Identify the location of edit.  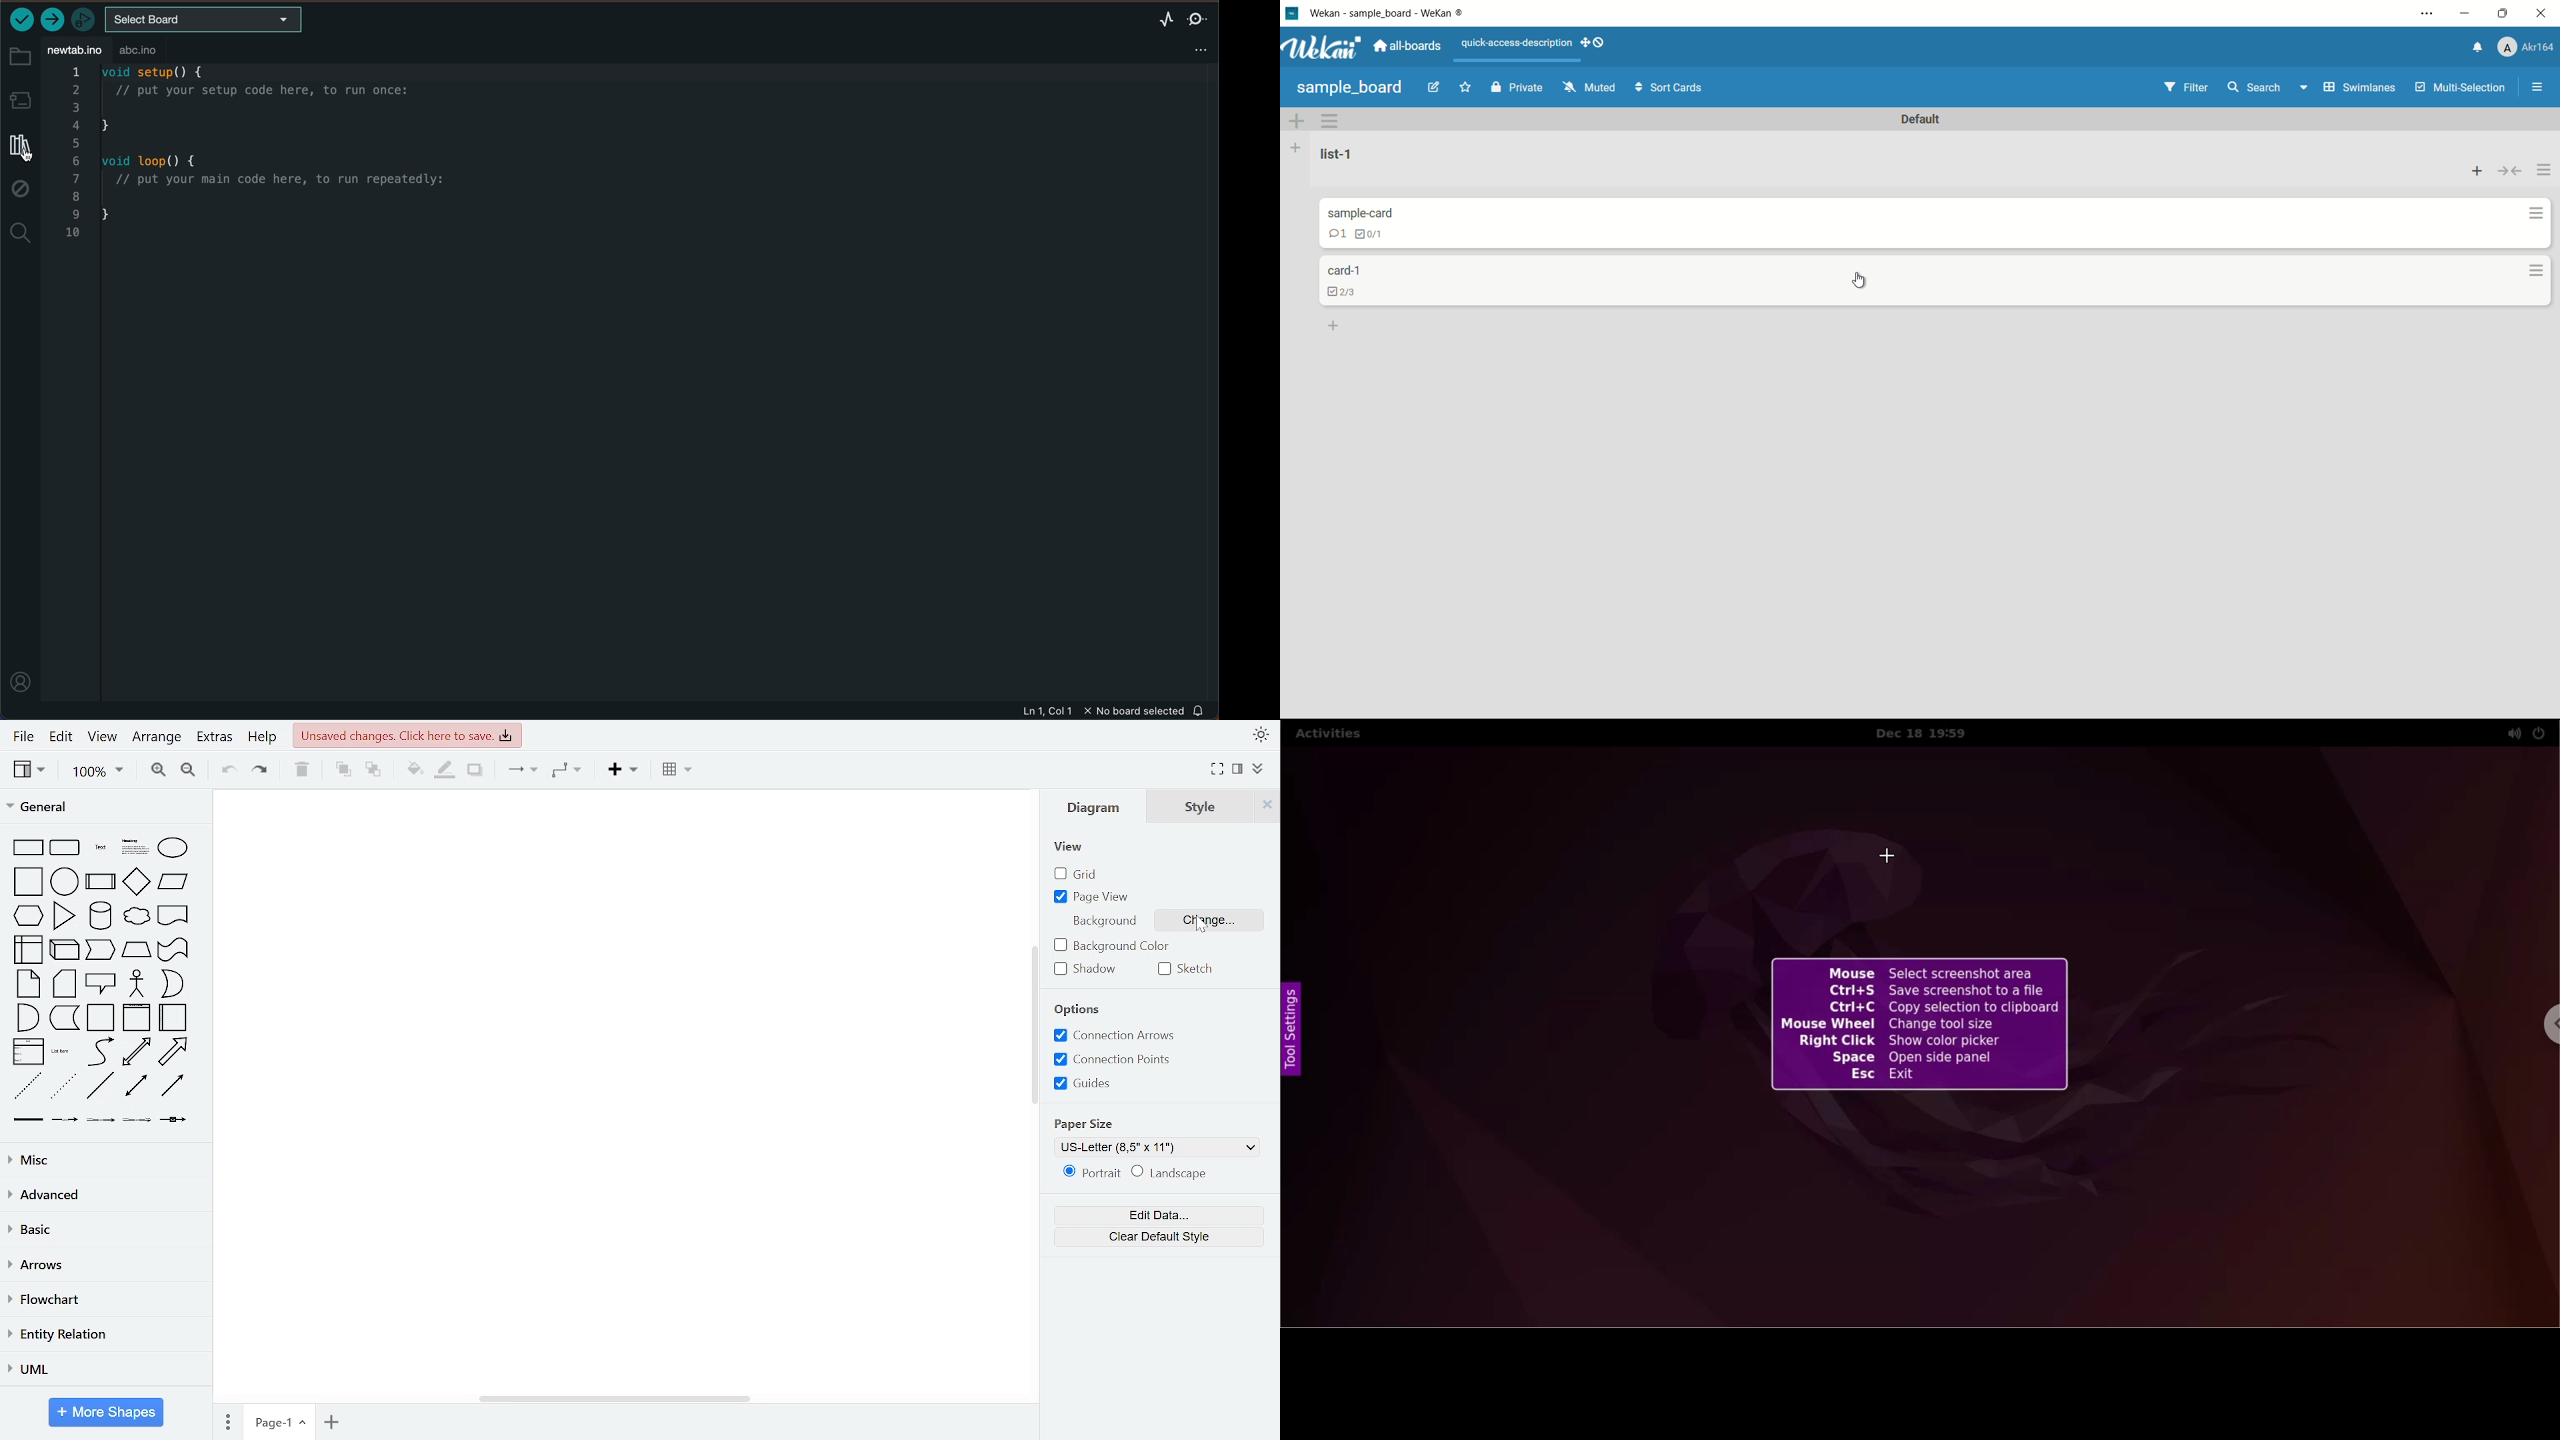
(1434, 87).